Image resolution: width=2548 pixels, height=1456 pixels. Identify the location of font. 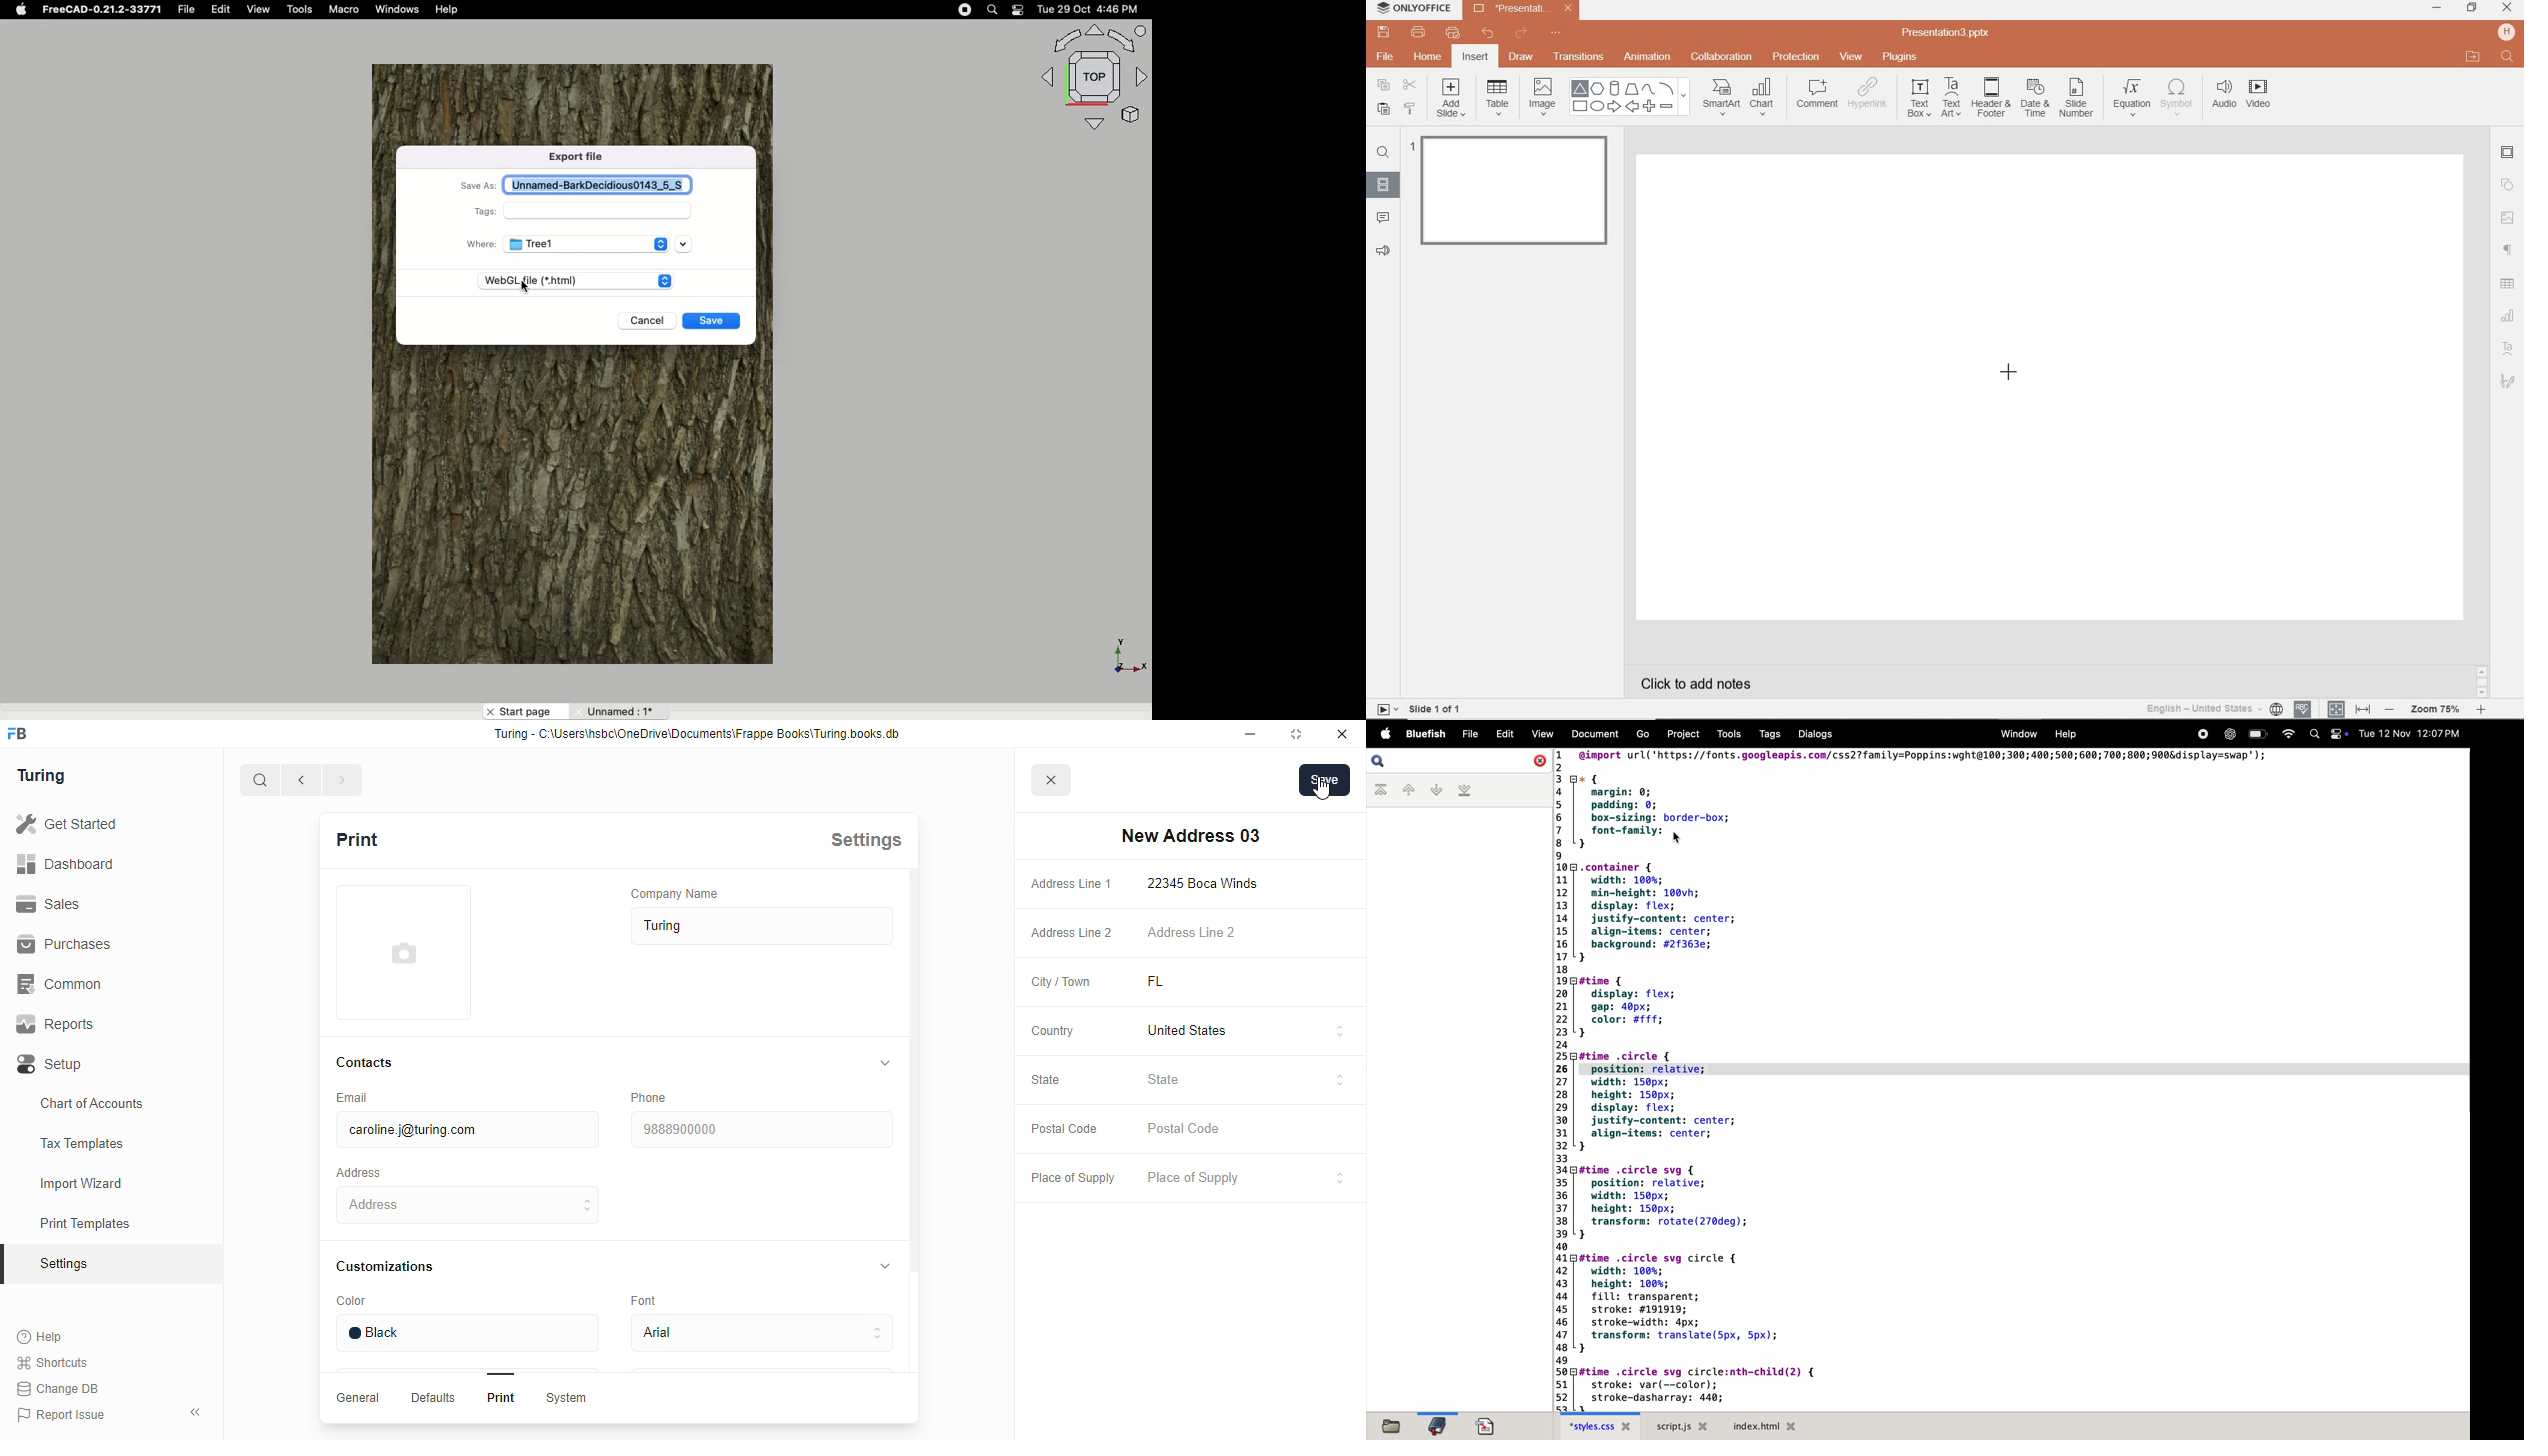
(647, 1299).